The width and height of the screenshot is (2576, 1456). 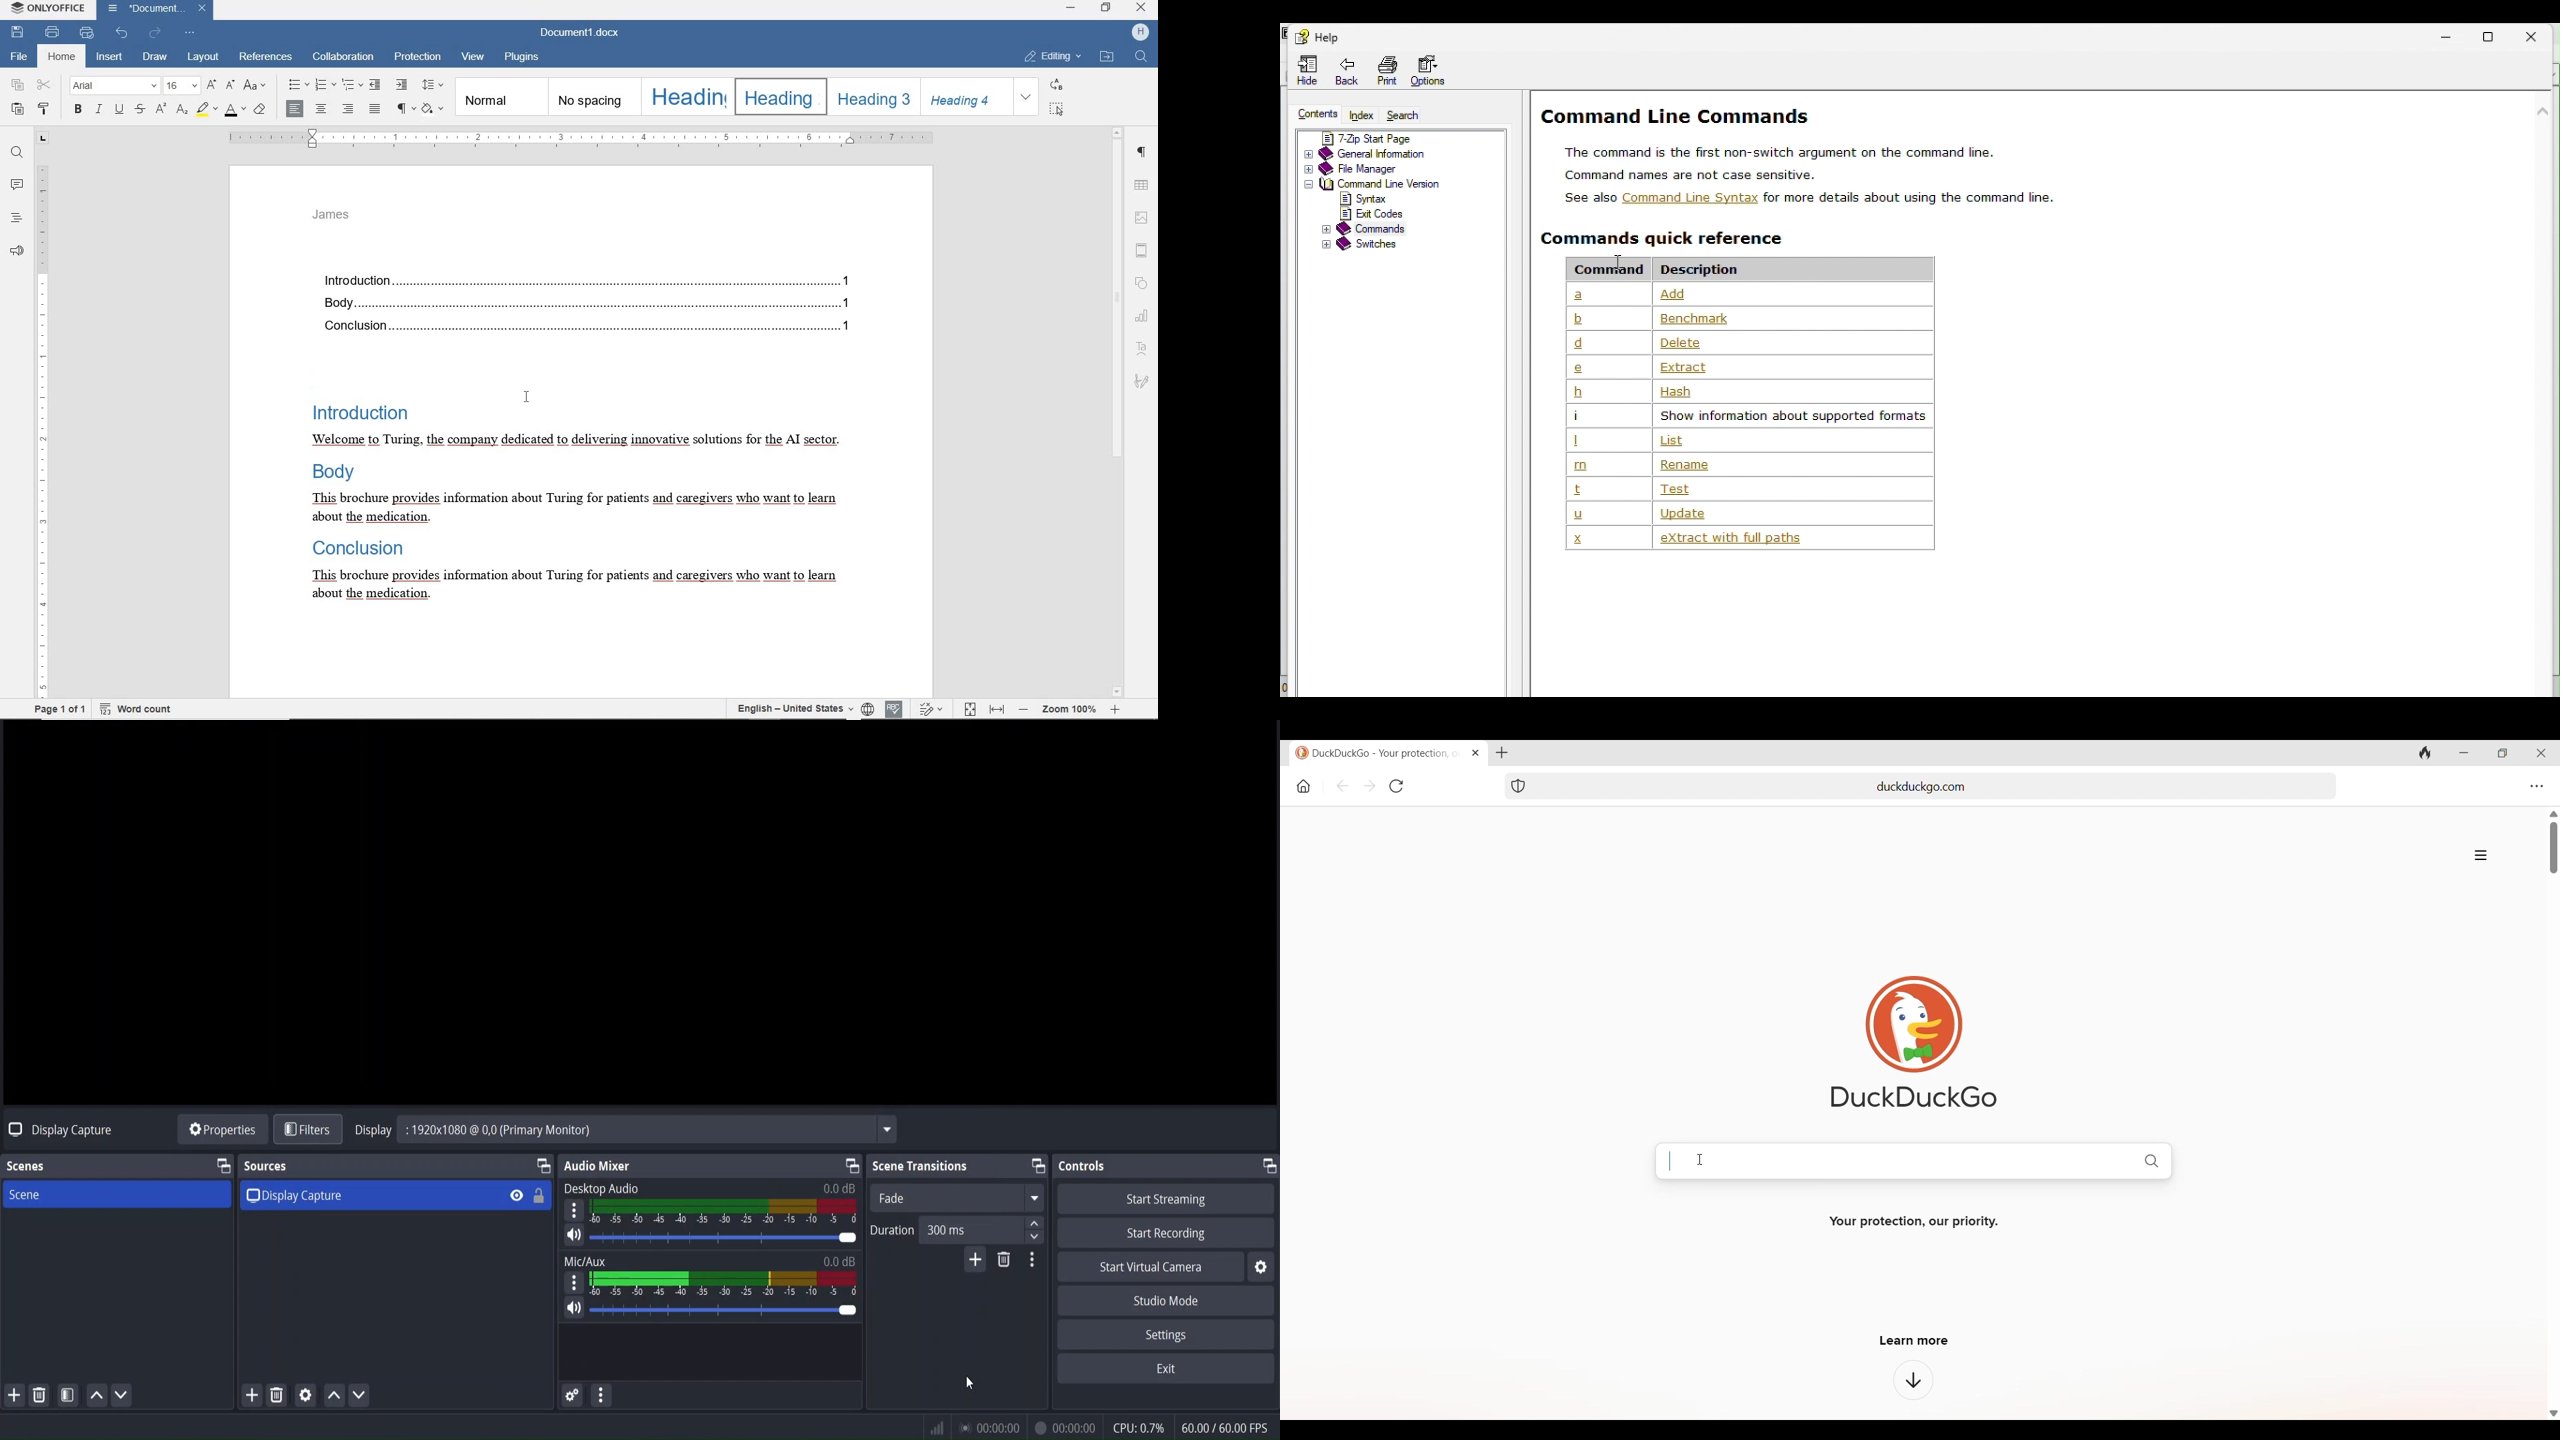 What do you see at coordinates (539, 1196) in the screenshot?
I see `lock` at bounding box center [539, 1196].